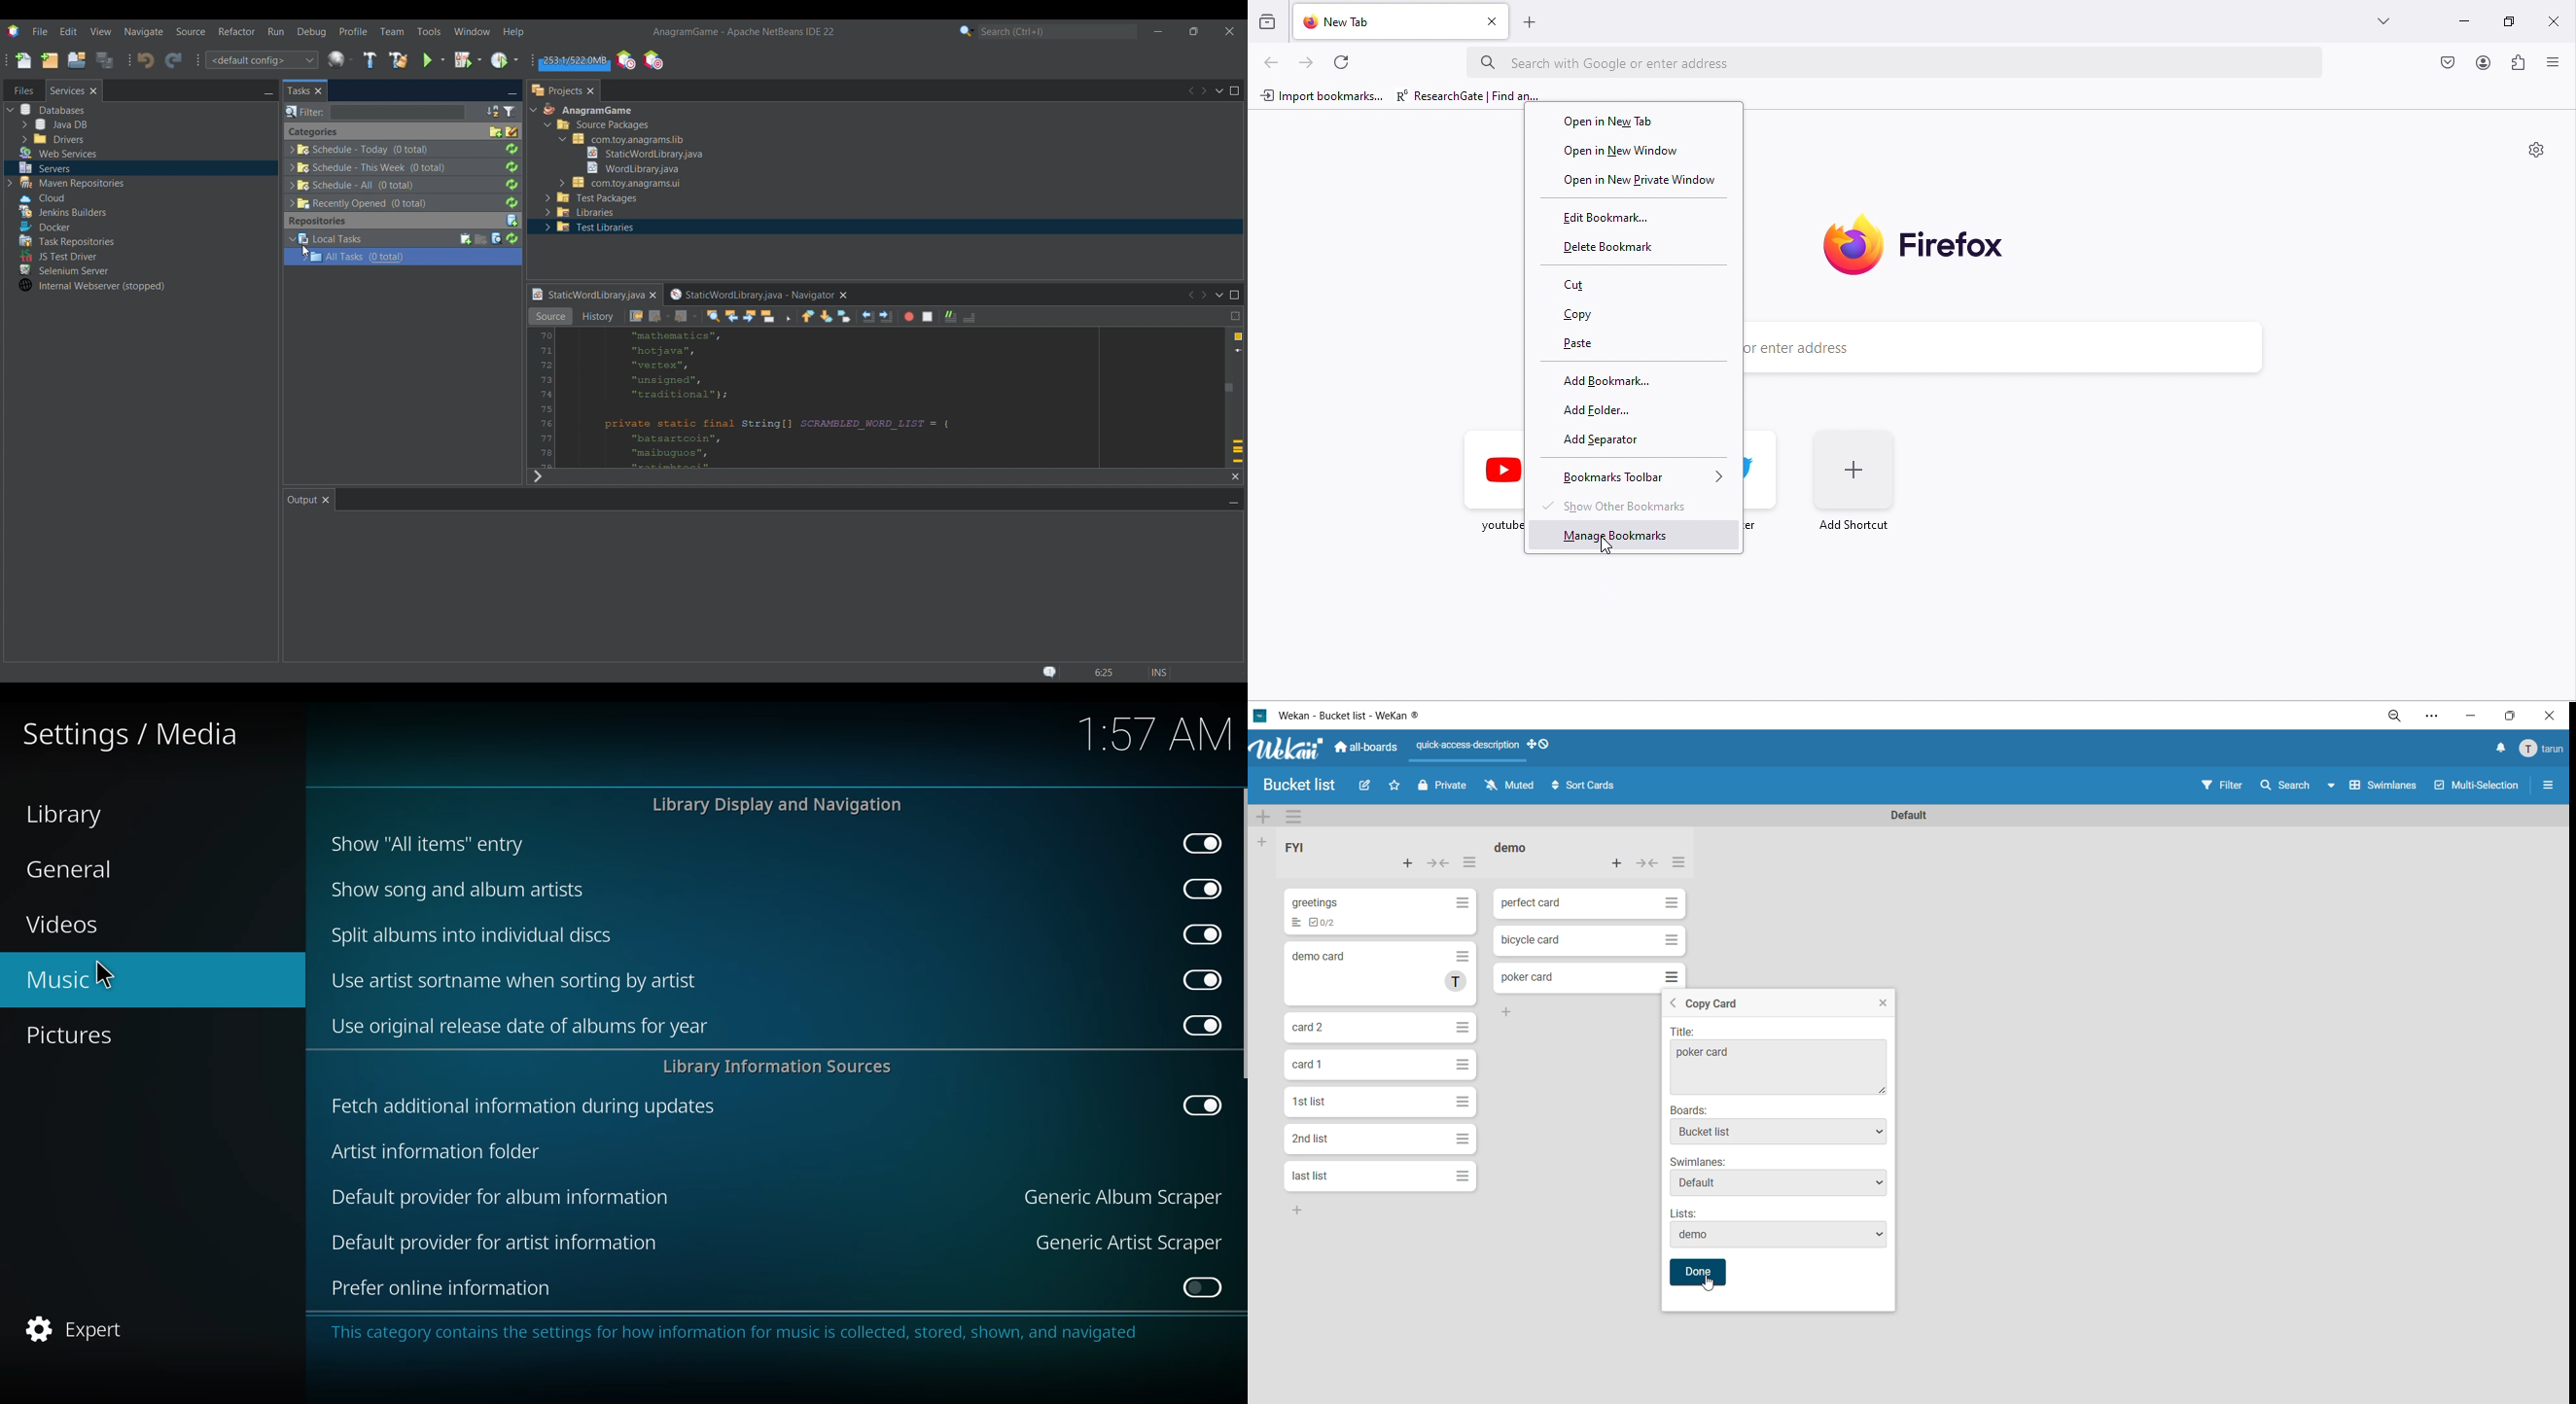 The image size is (2576, 1428). What do you see at coordinates (1507, 1011) in the screenshot?
I see `Add Button` at bounding box center [1507, 1011].